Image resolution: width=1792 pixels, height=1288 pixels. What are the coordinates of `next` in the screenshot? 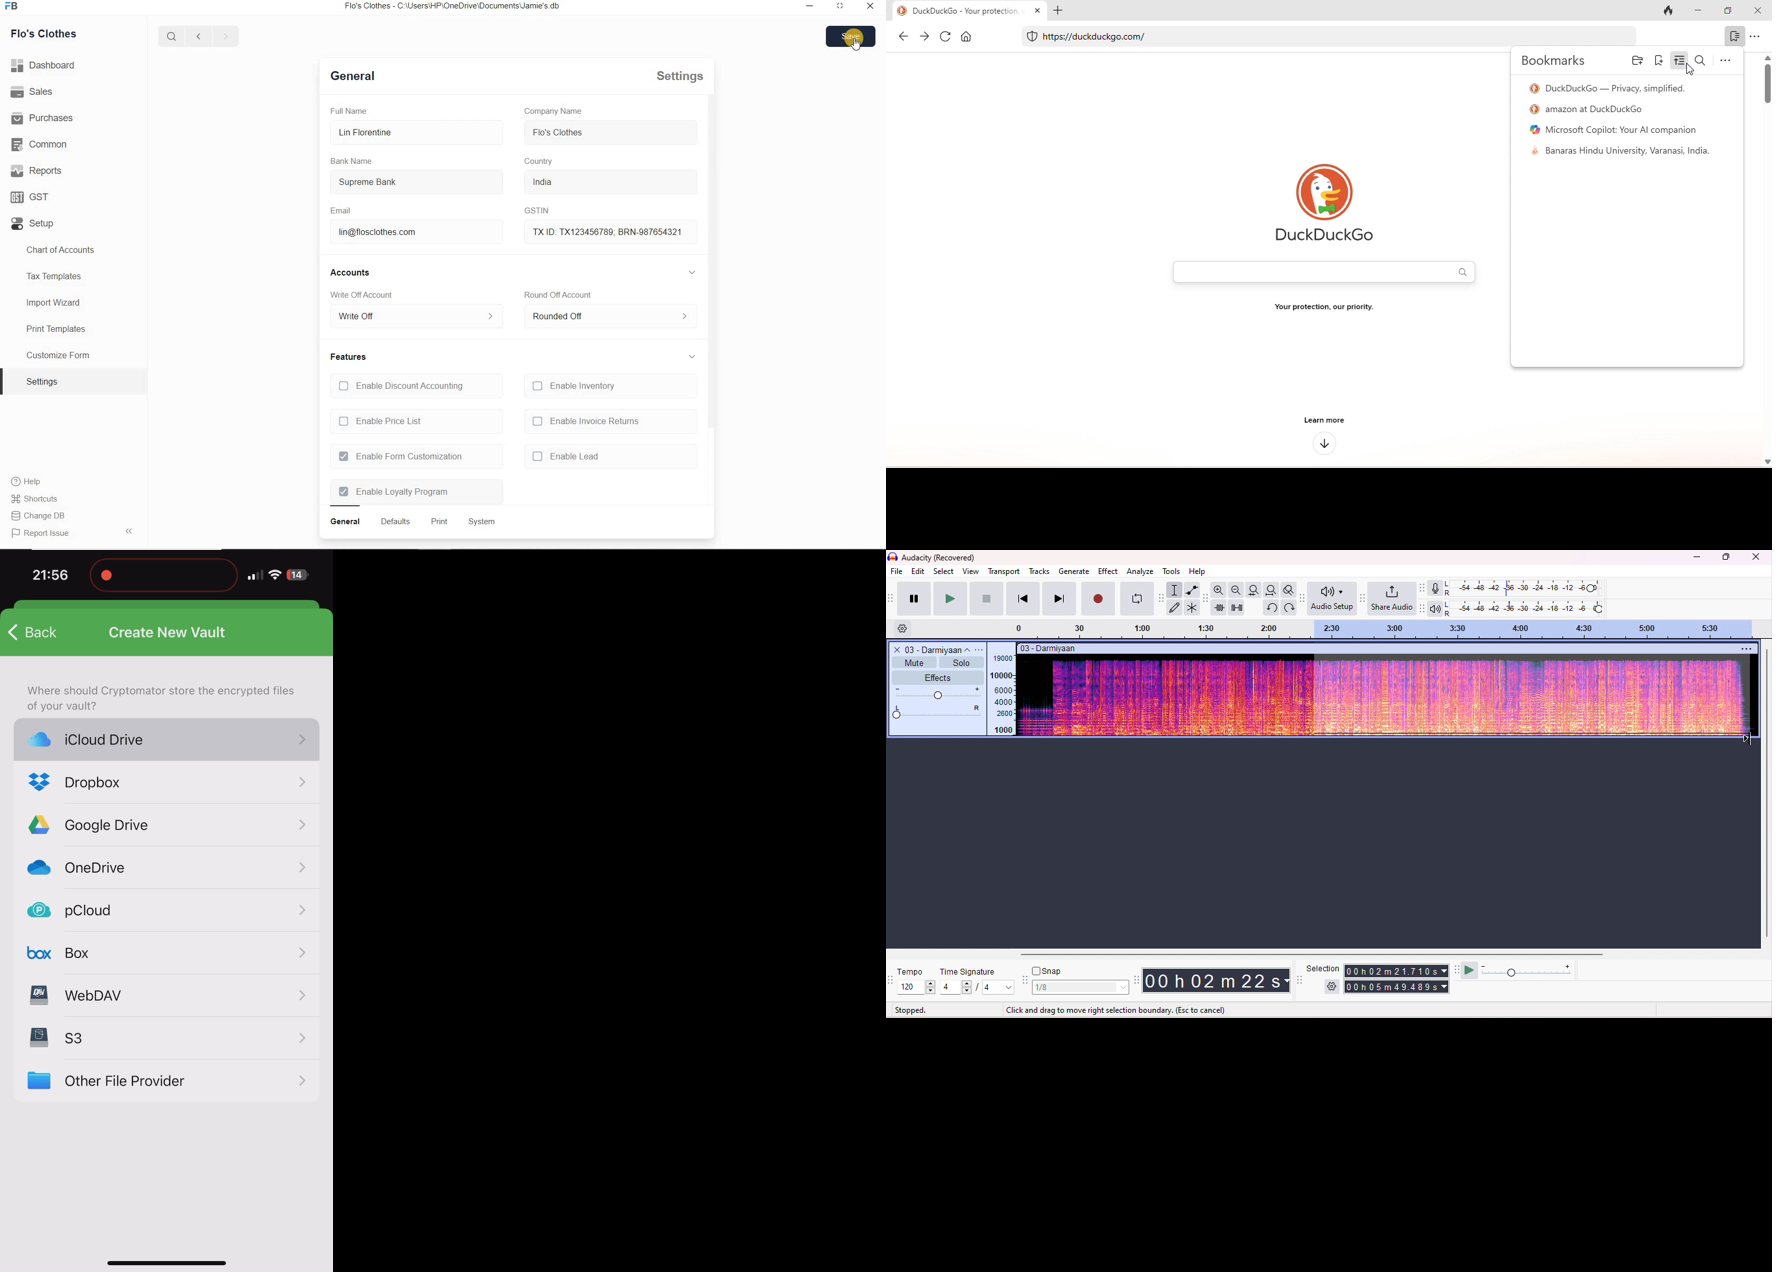 It's located at (224, 36).